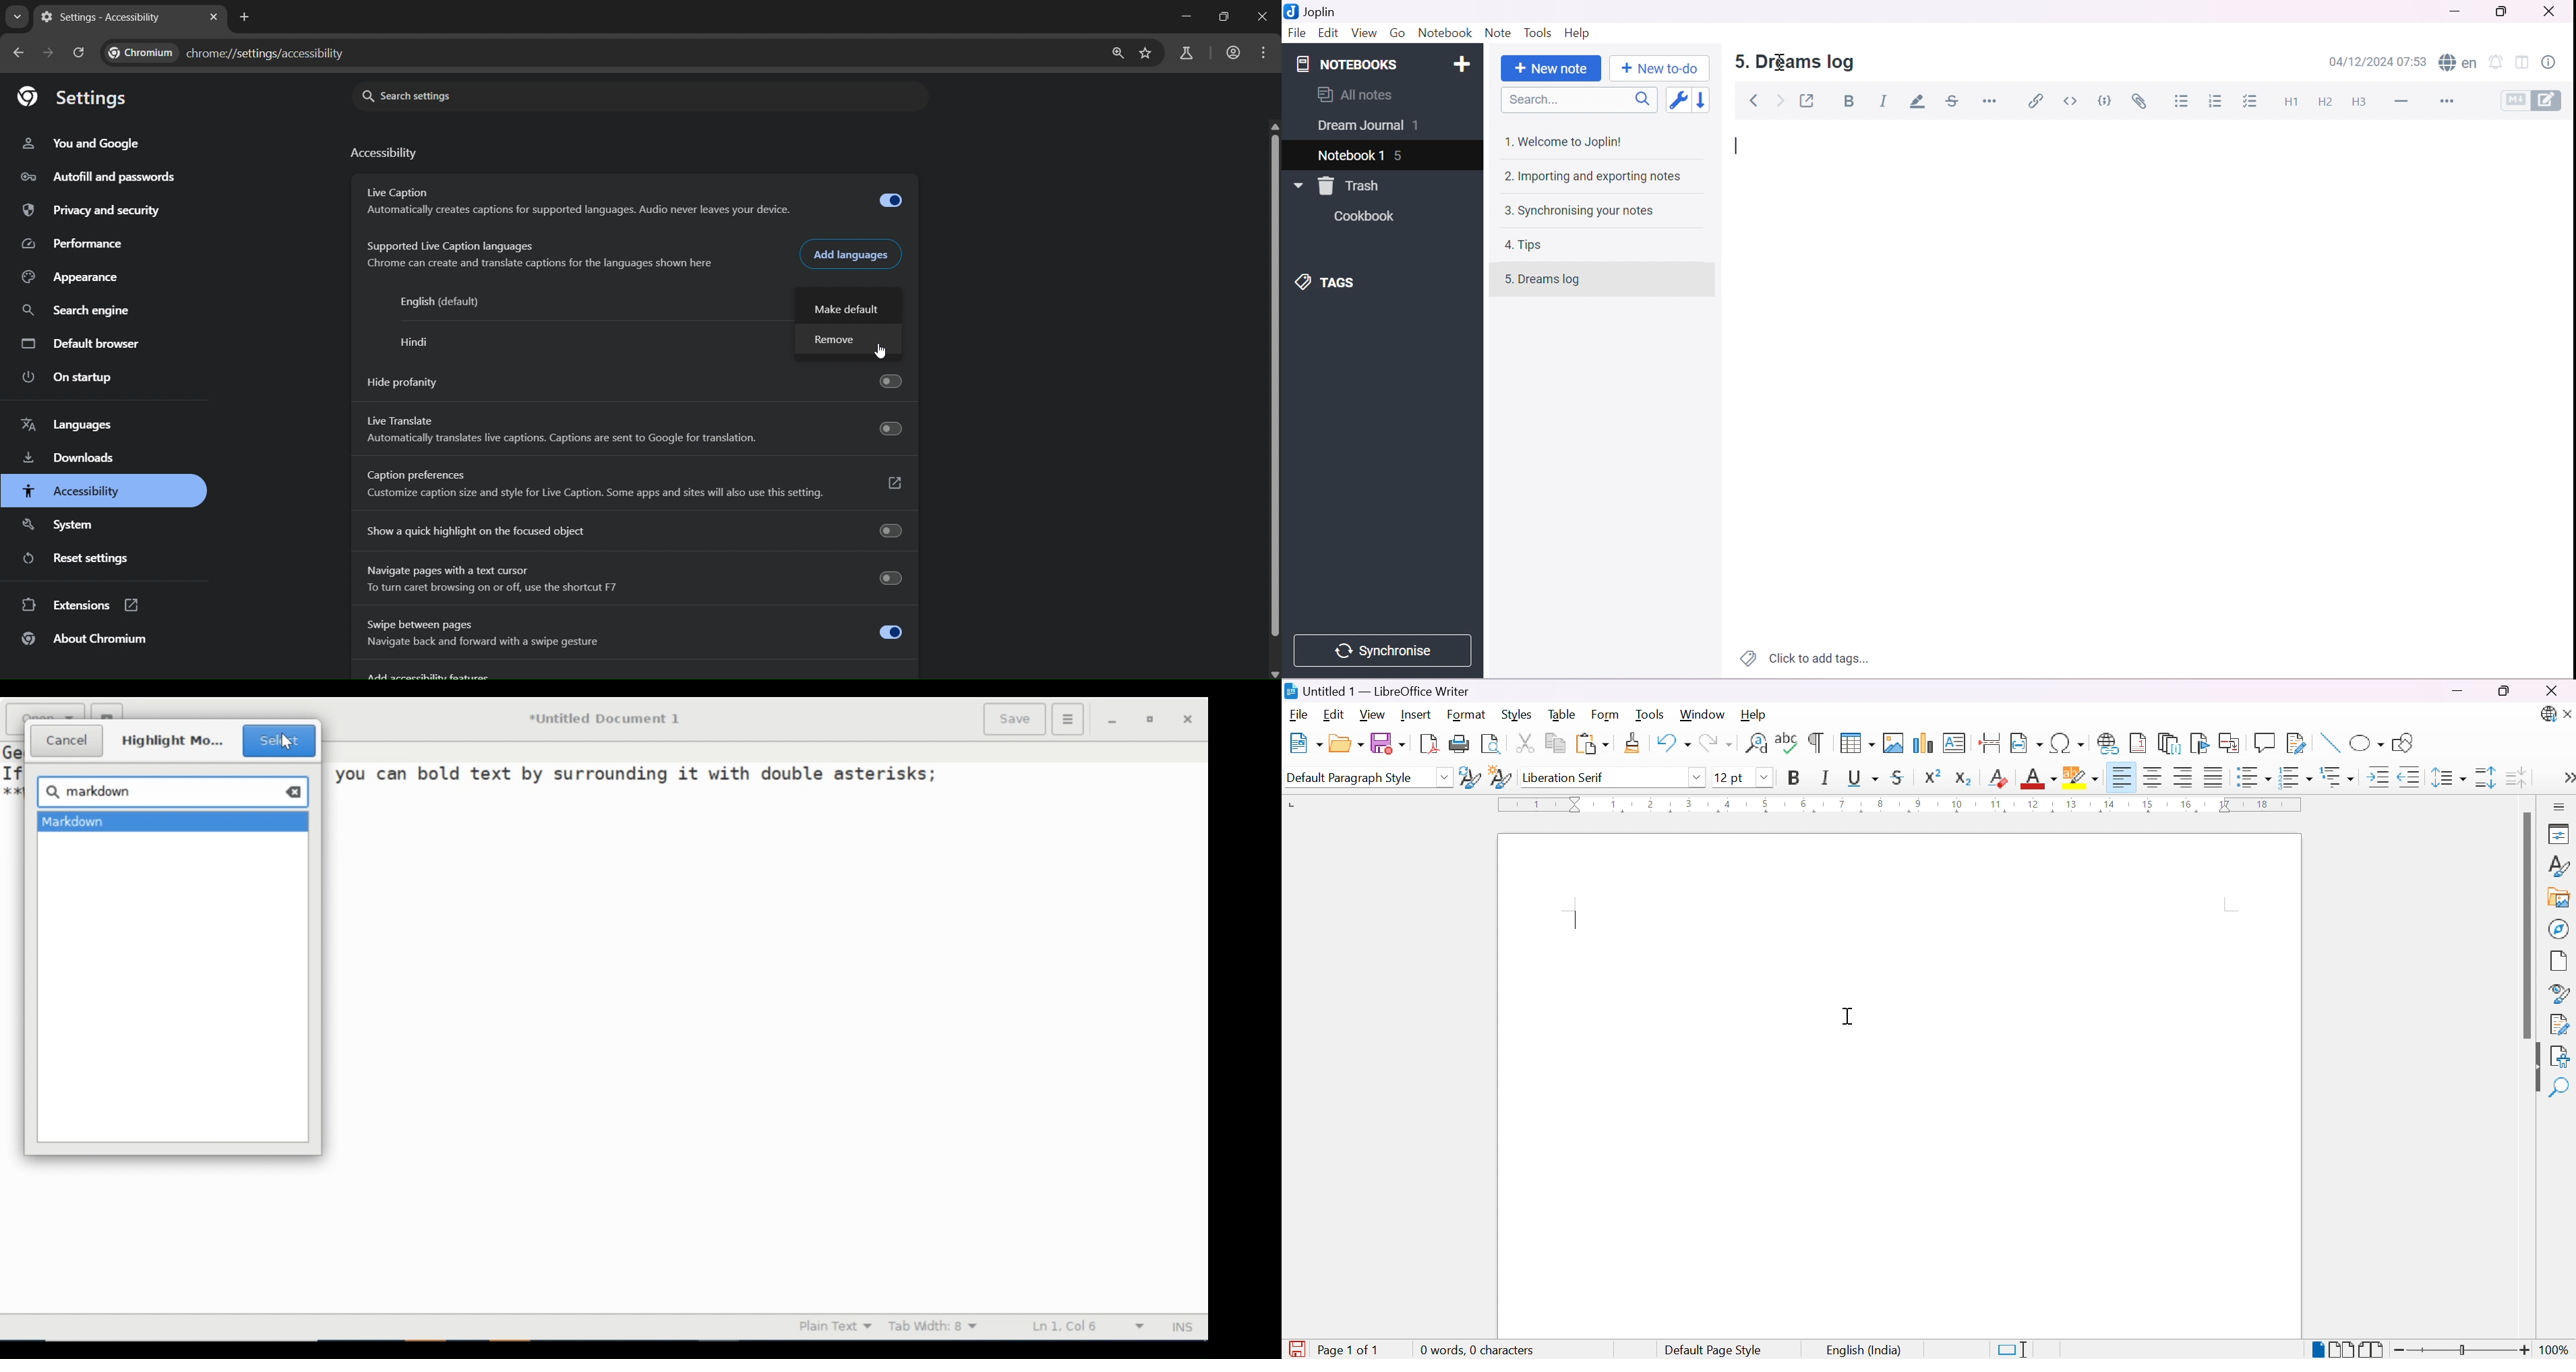 The image size is (2576, 1372). What do you see at coordinates (2405, 102) in the screenshot?
I see `Horizontal Line` at bounding box center [2405, 102].